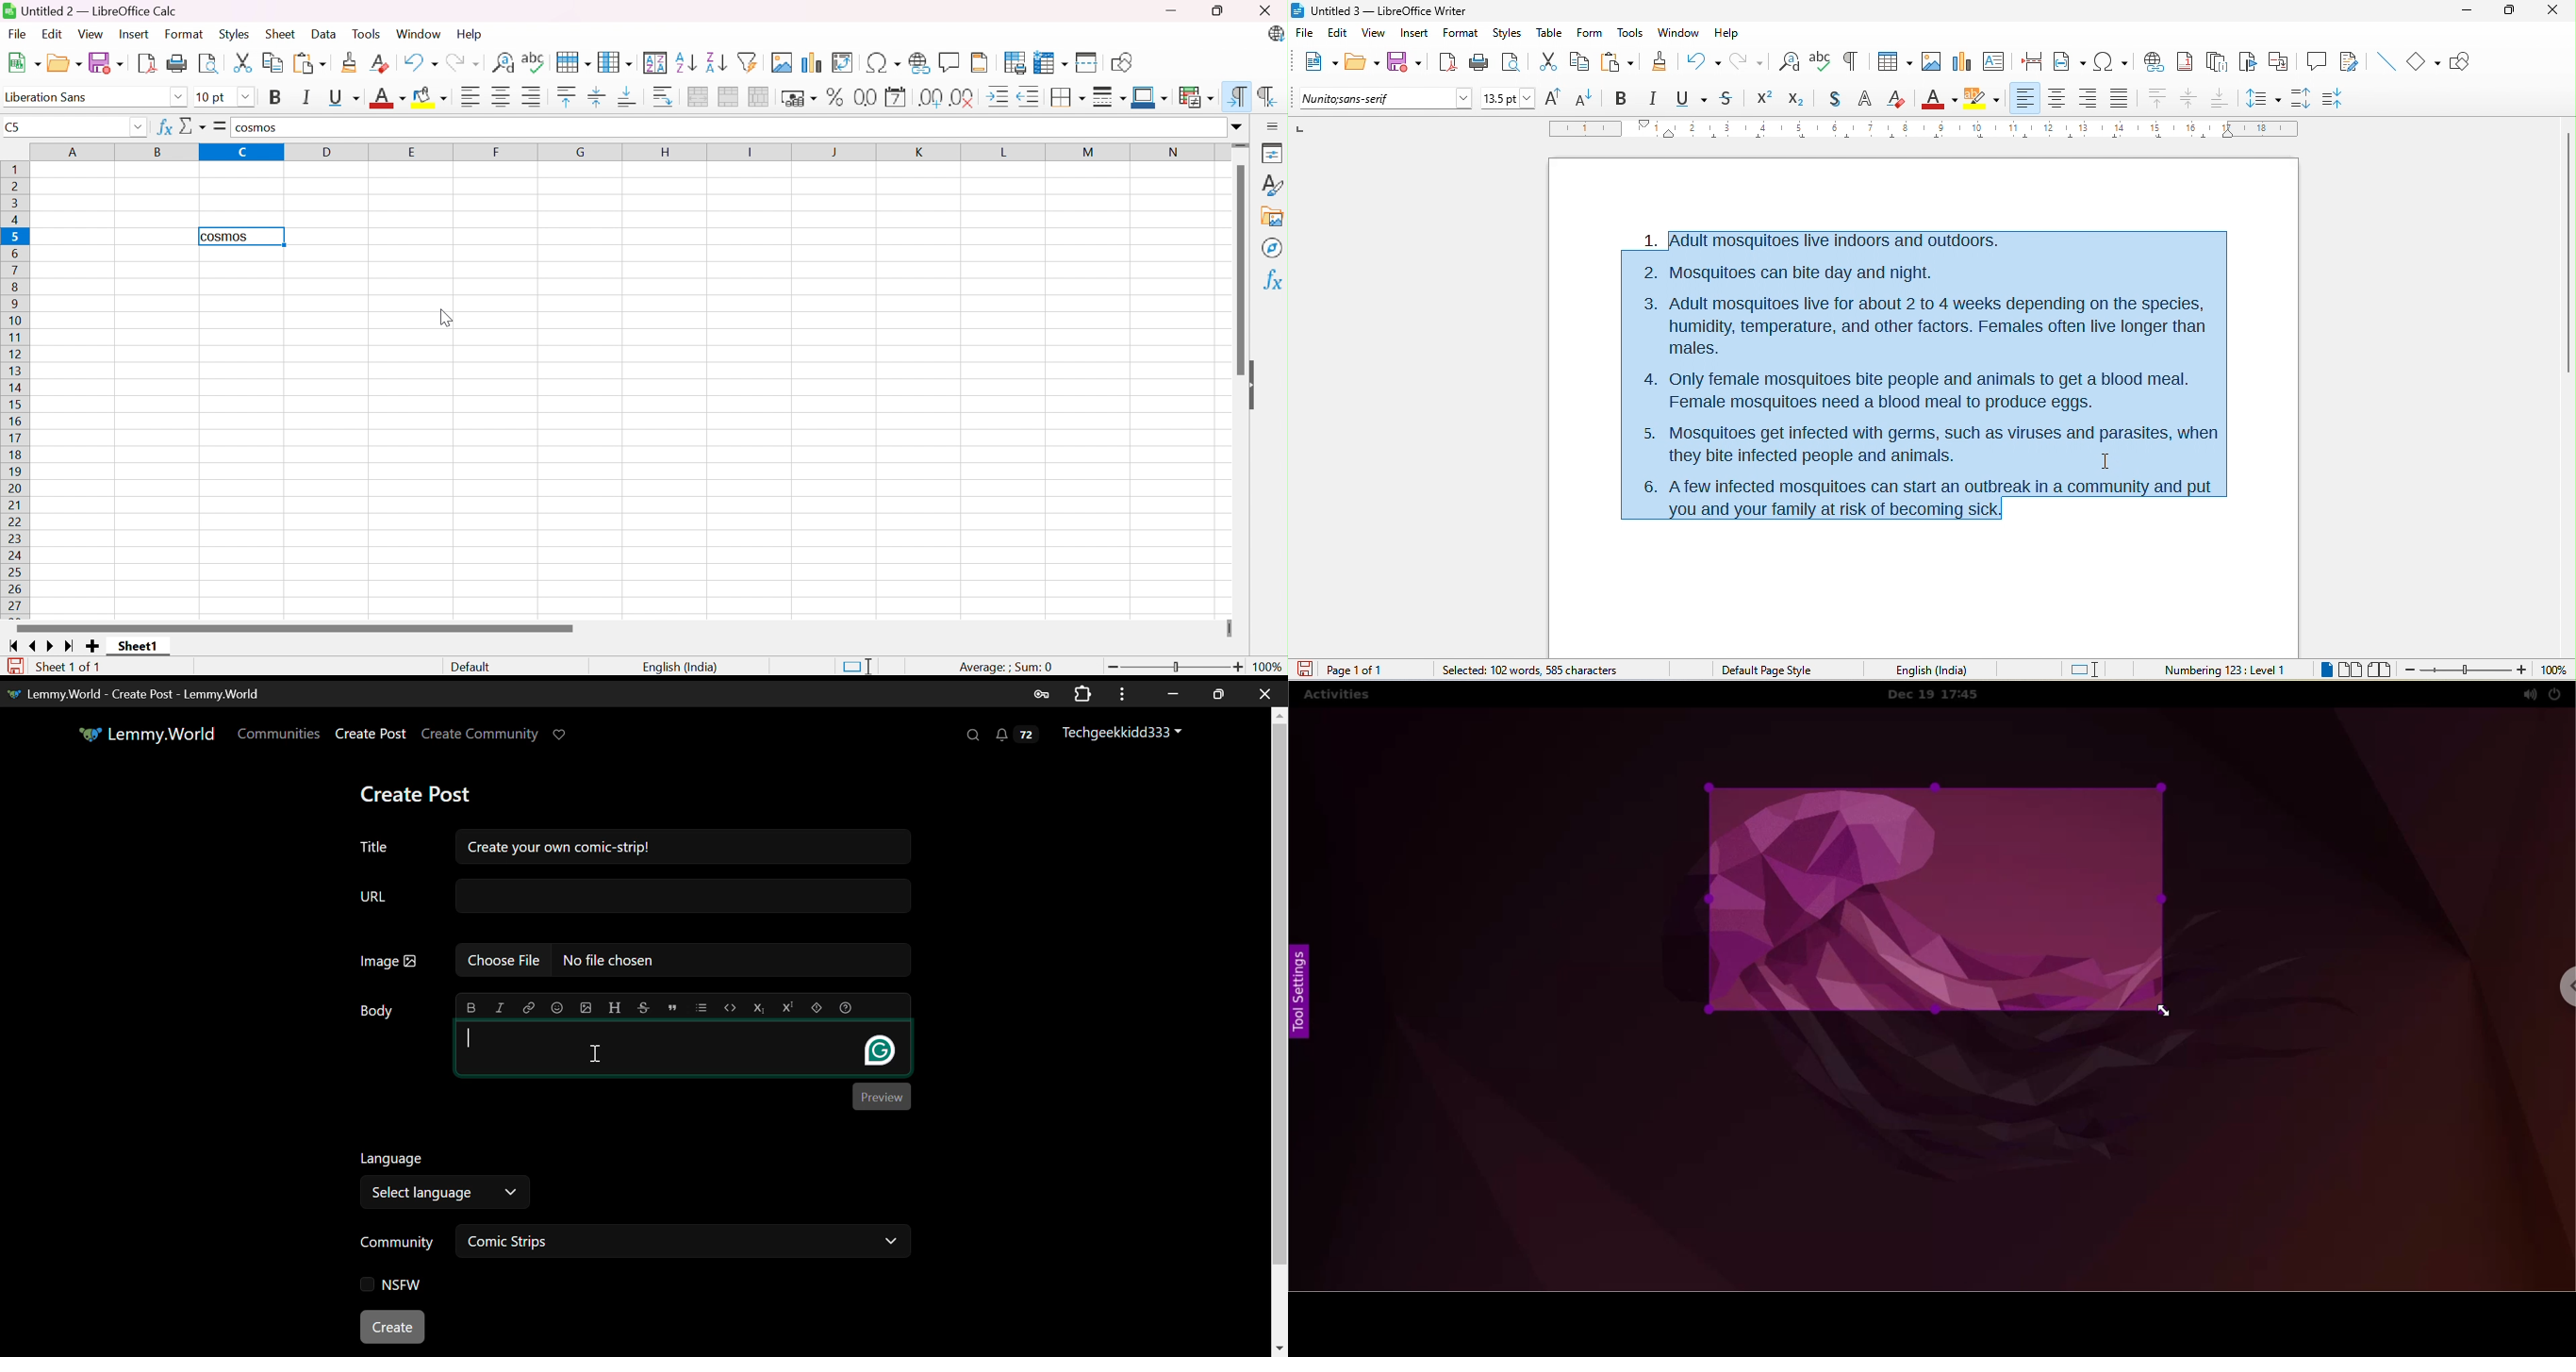 The height and width of the screenshot is (1372, 2576). Describe the element at coordinates (1089, 61) in the screenshot. I see `Split Window` at that location.